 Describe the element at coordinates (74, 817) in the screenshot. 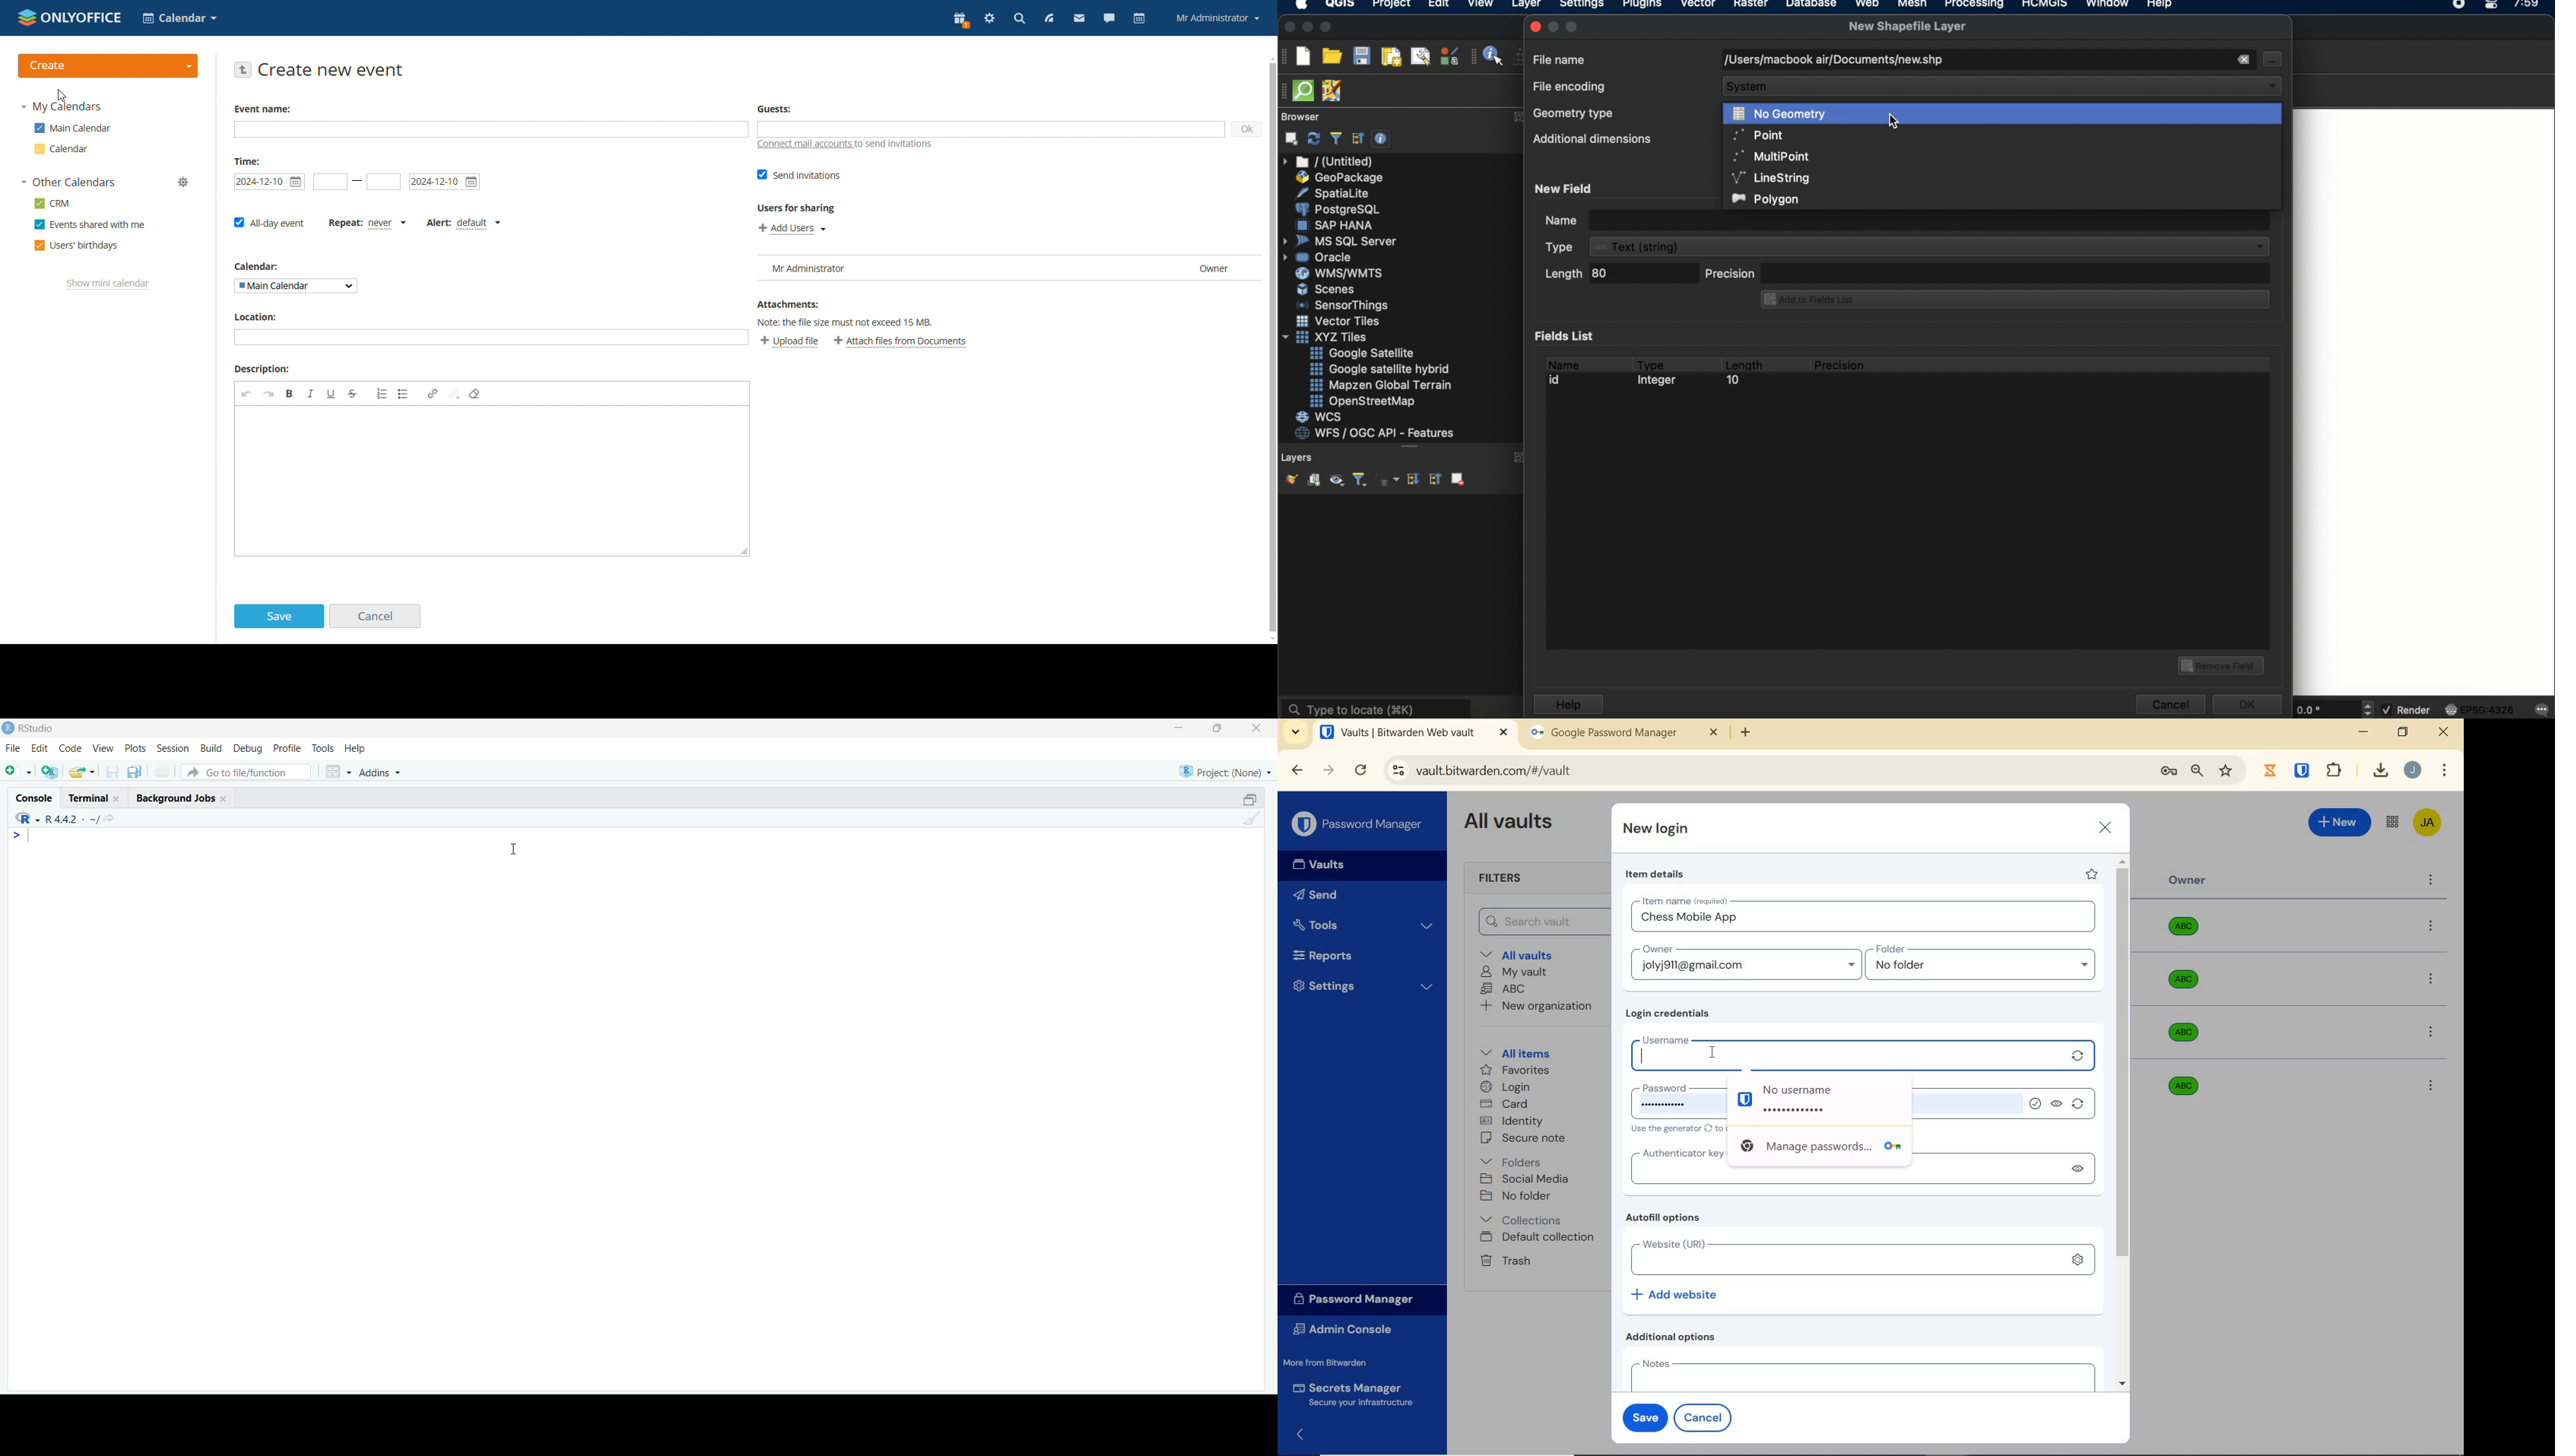

I see `- R442 - ~/` at that location.